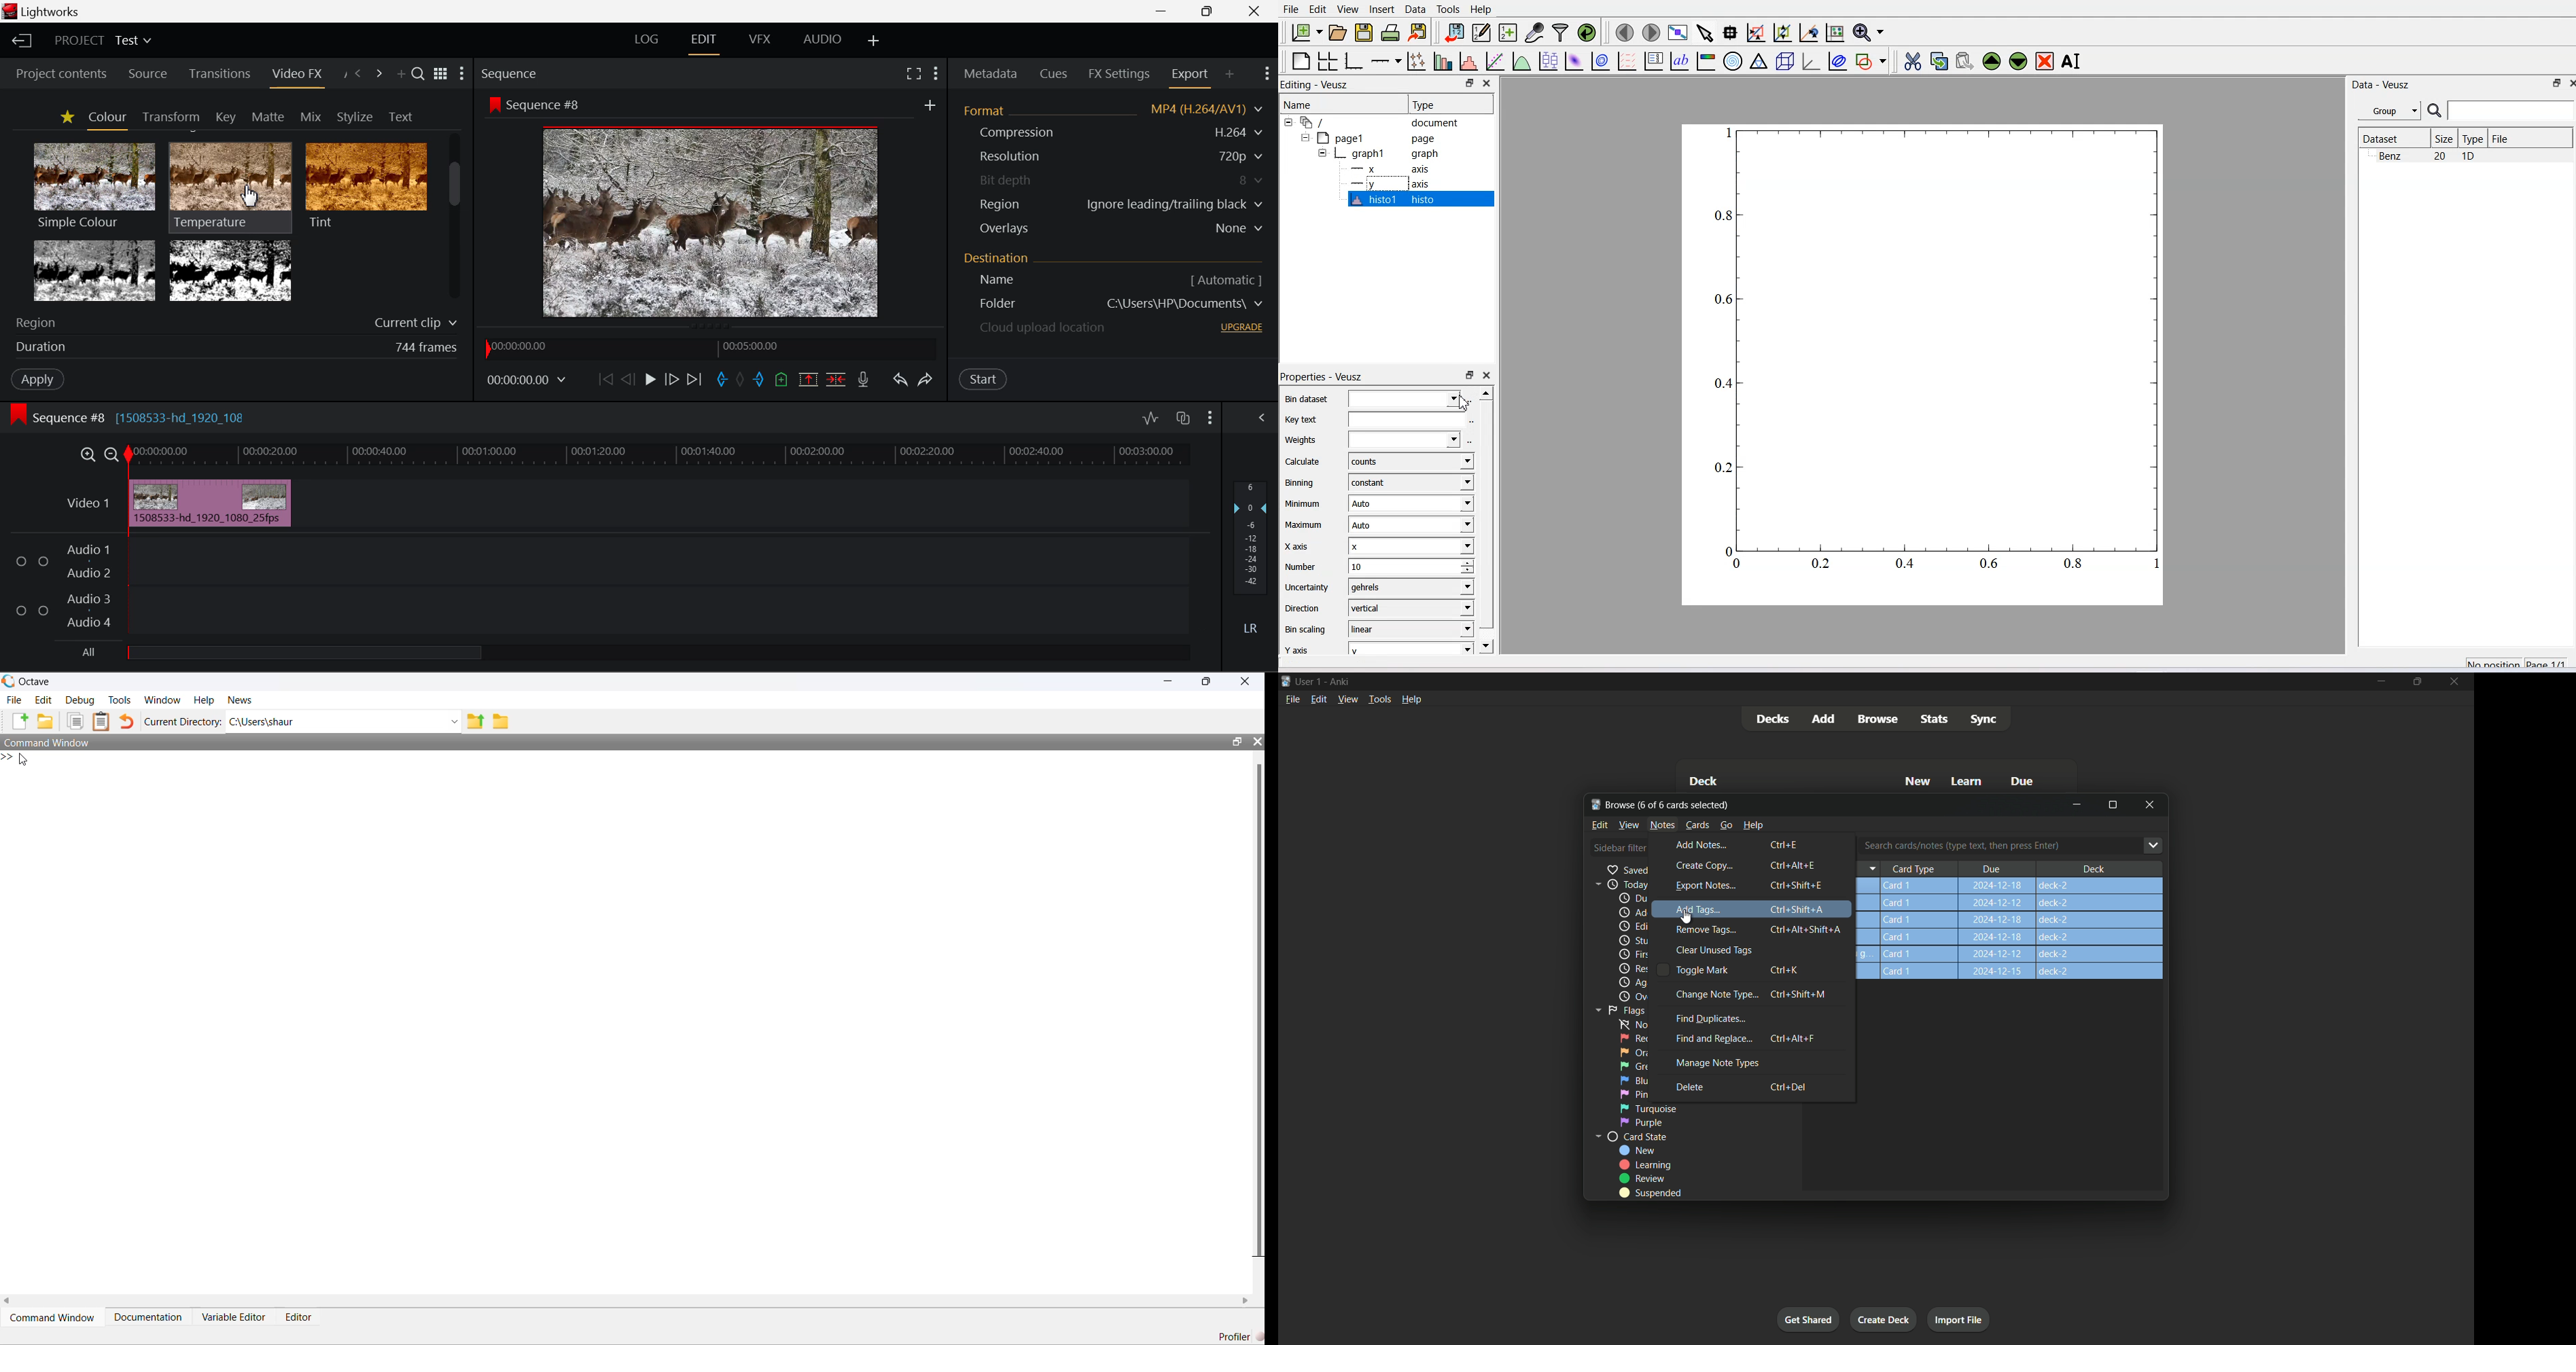 The image size is (2576, 1372). What do you see at coordinates (1753, 824) in the screenshot?
I see `help` at bounding box center [1753, 824].